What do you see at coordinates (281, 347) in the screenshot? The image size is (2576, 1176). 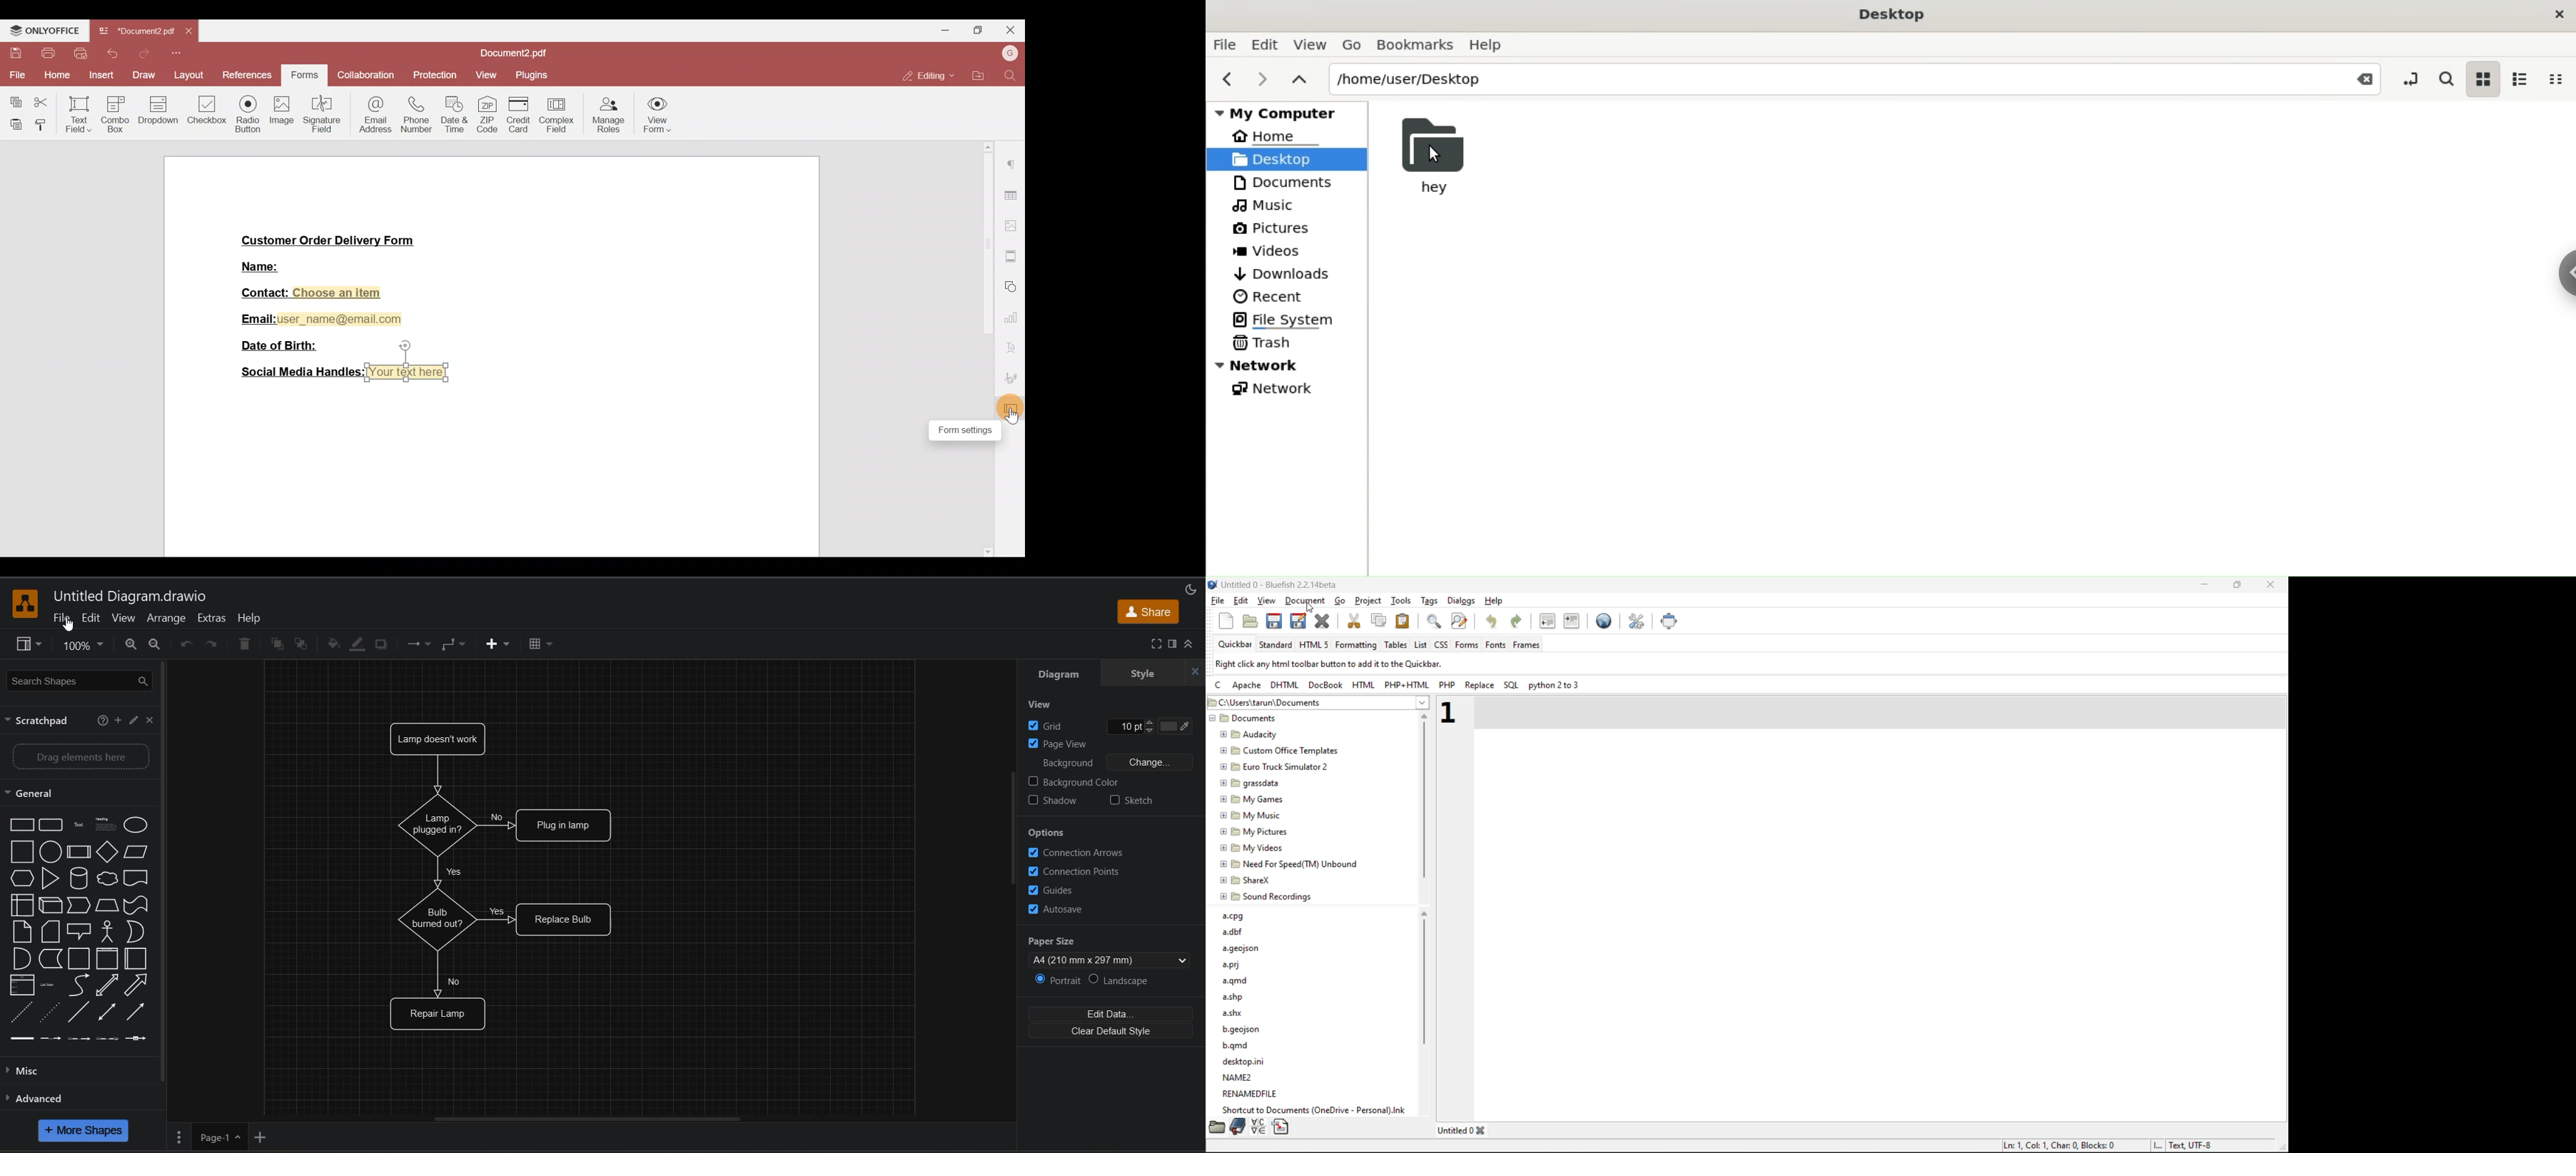 I see `Date of Birth:` at bounding box center [281, 347].